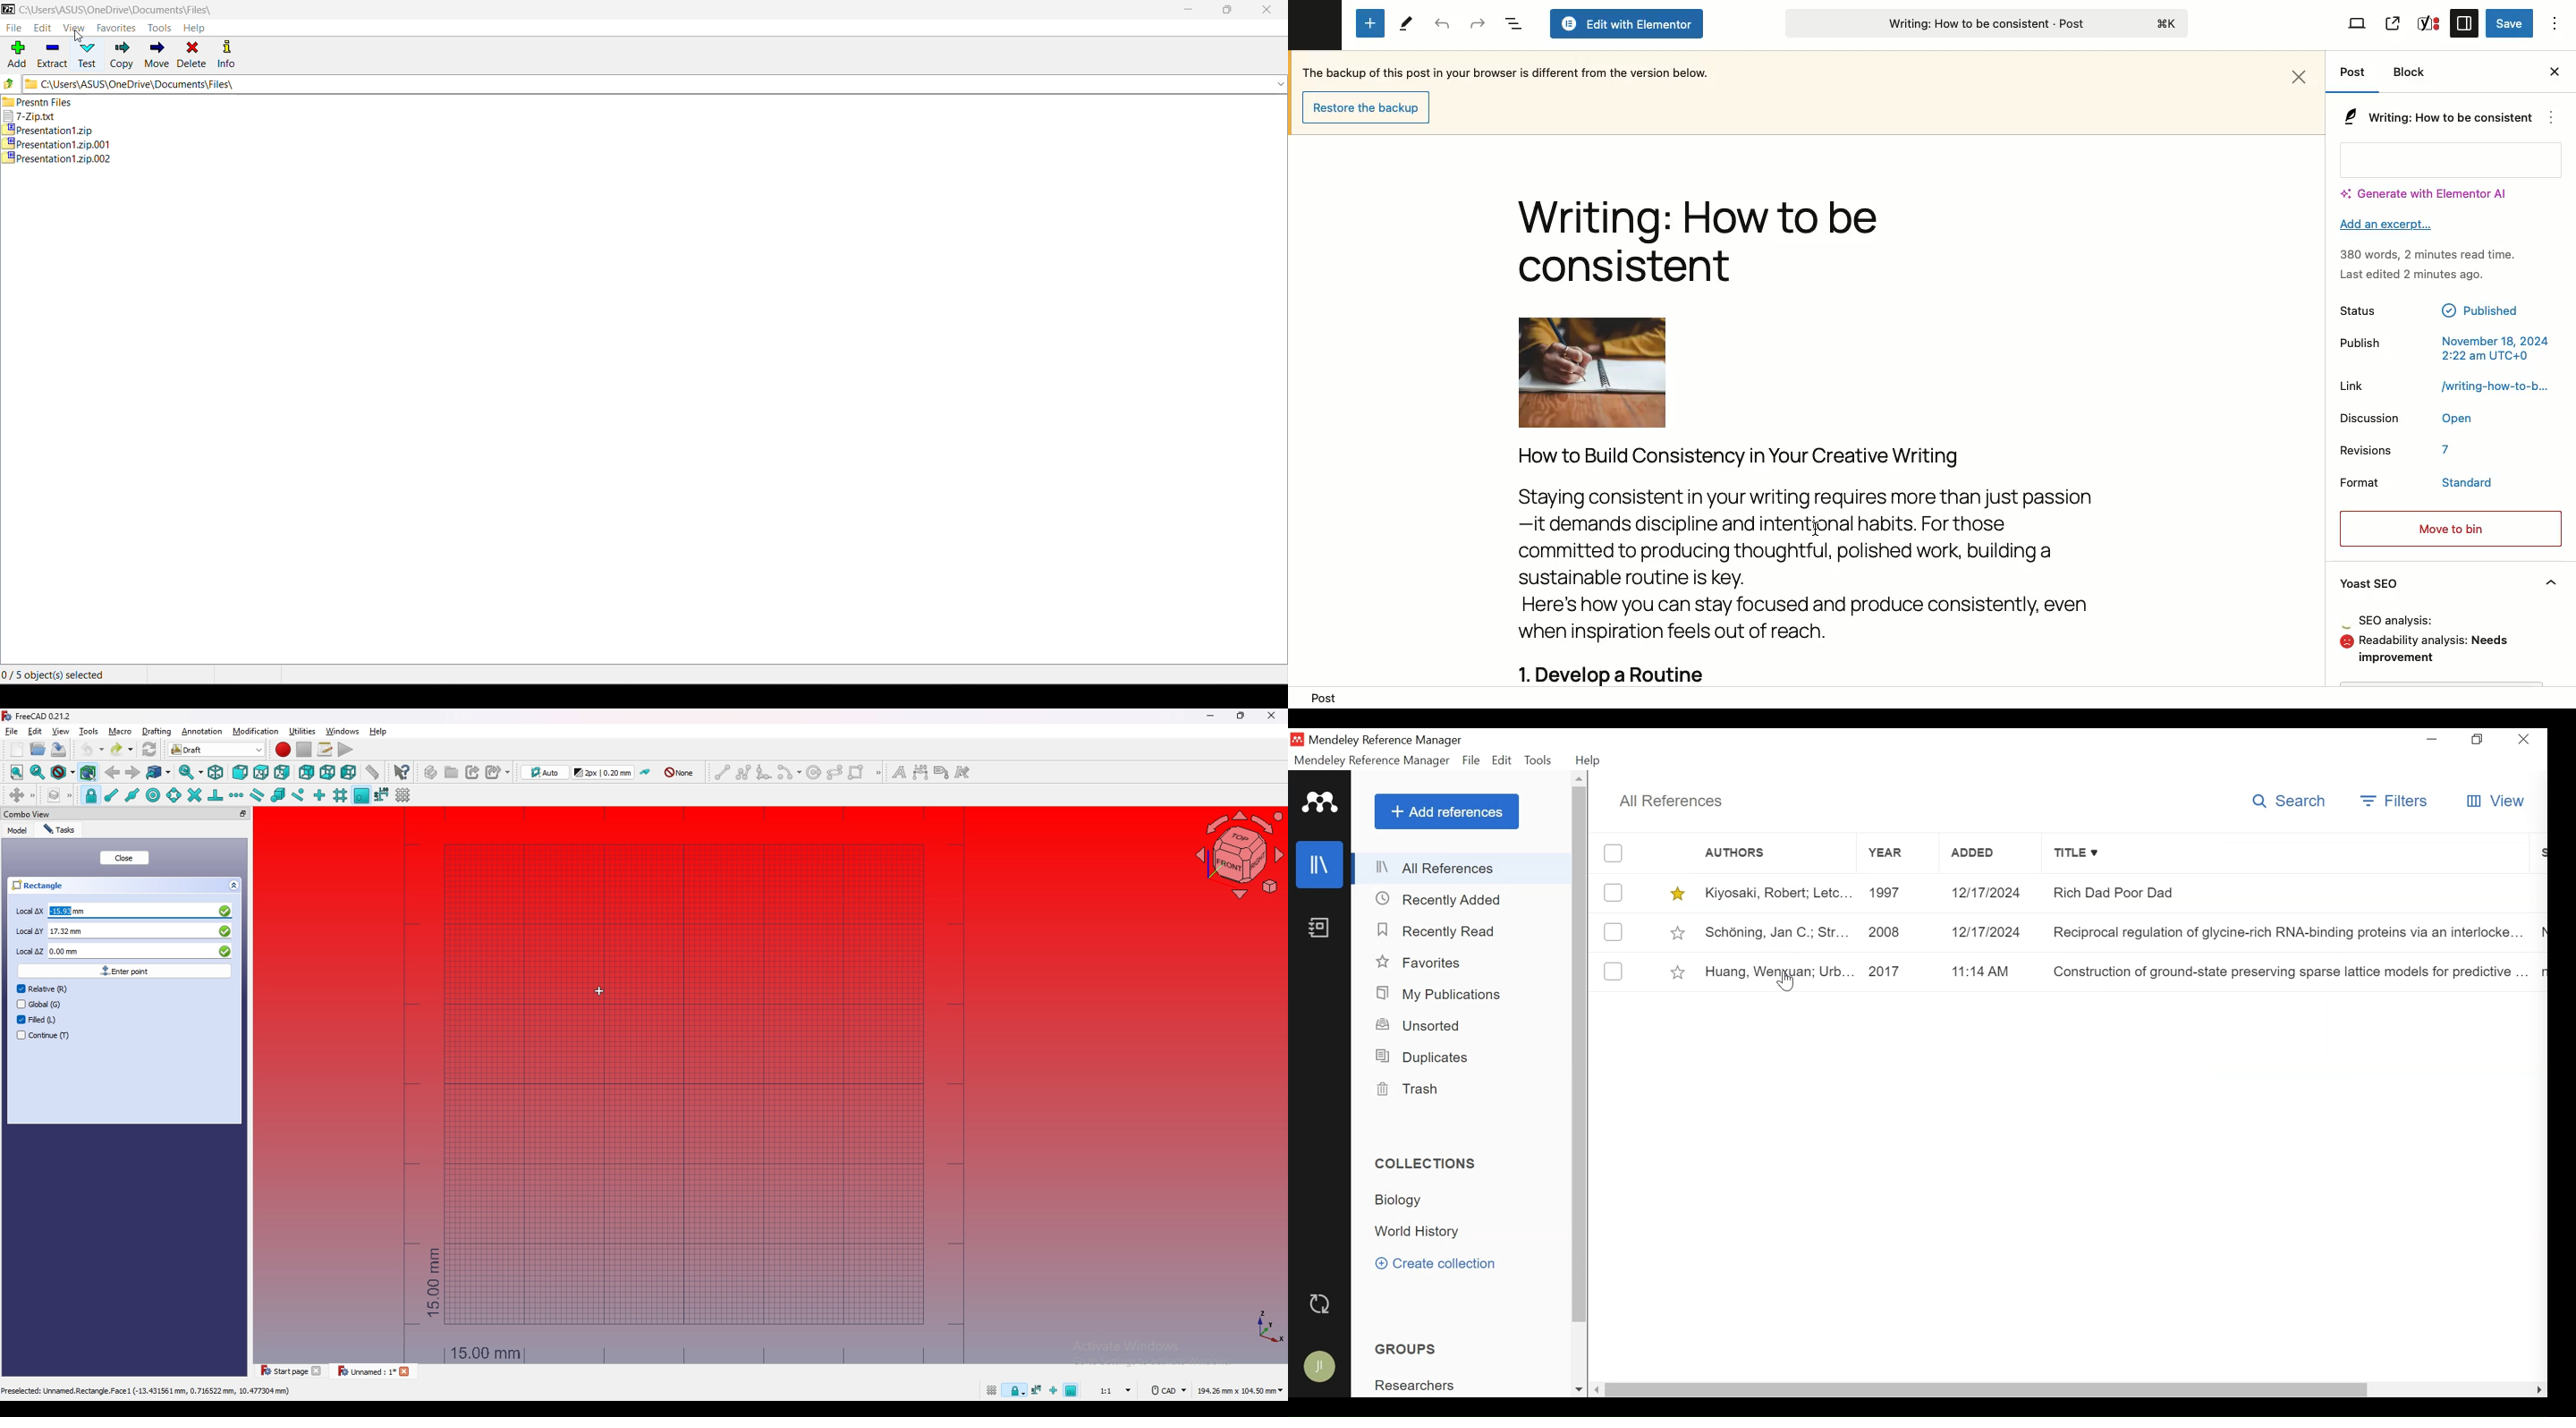  I want to click on Restore backup, so click(1364, 106).